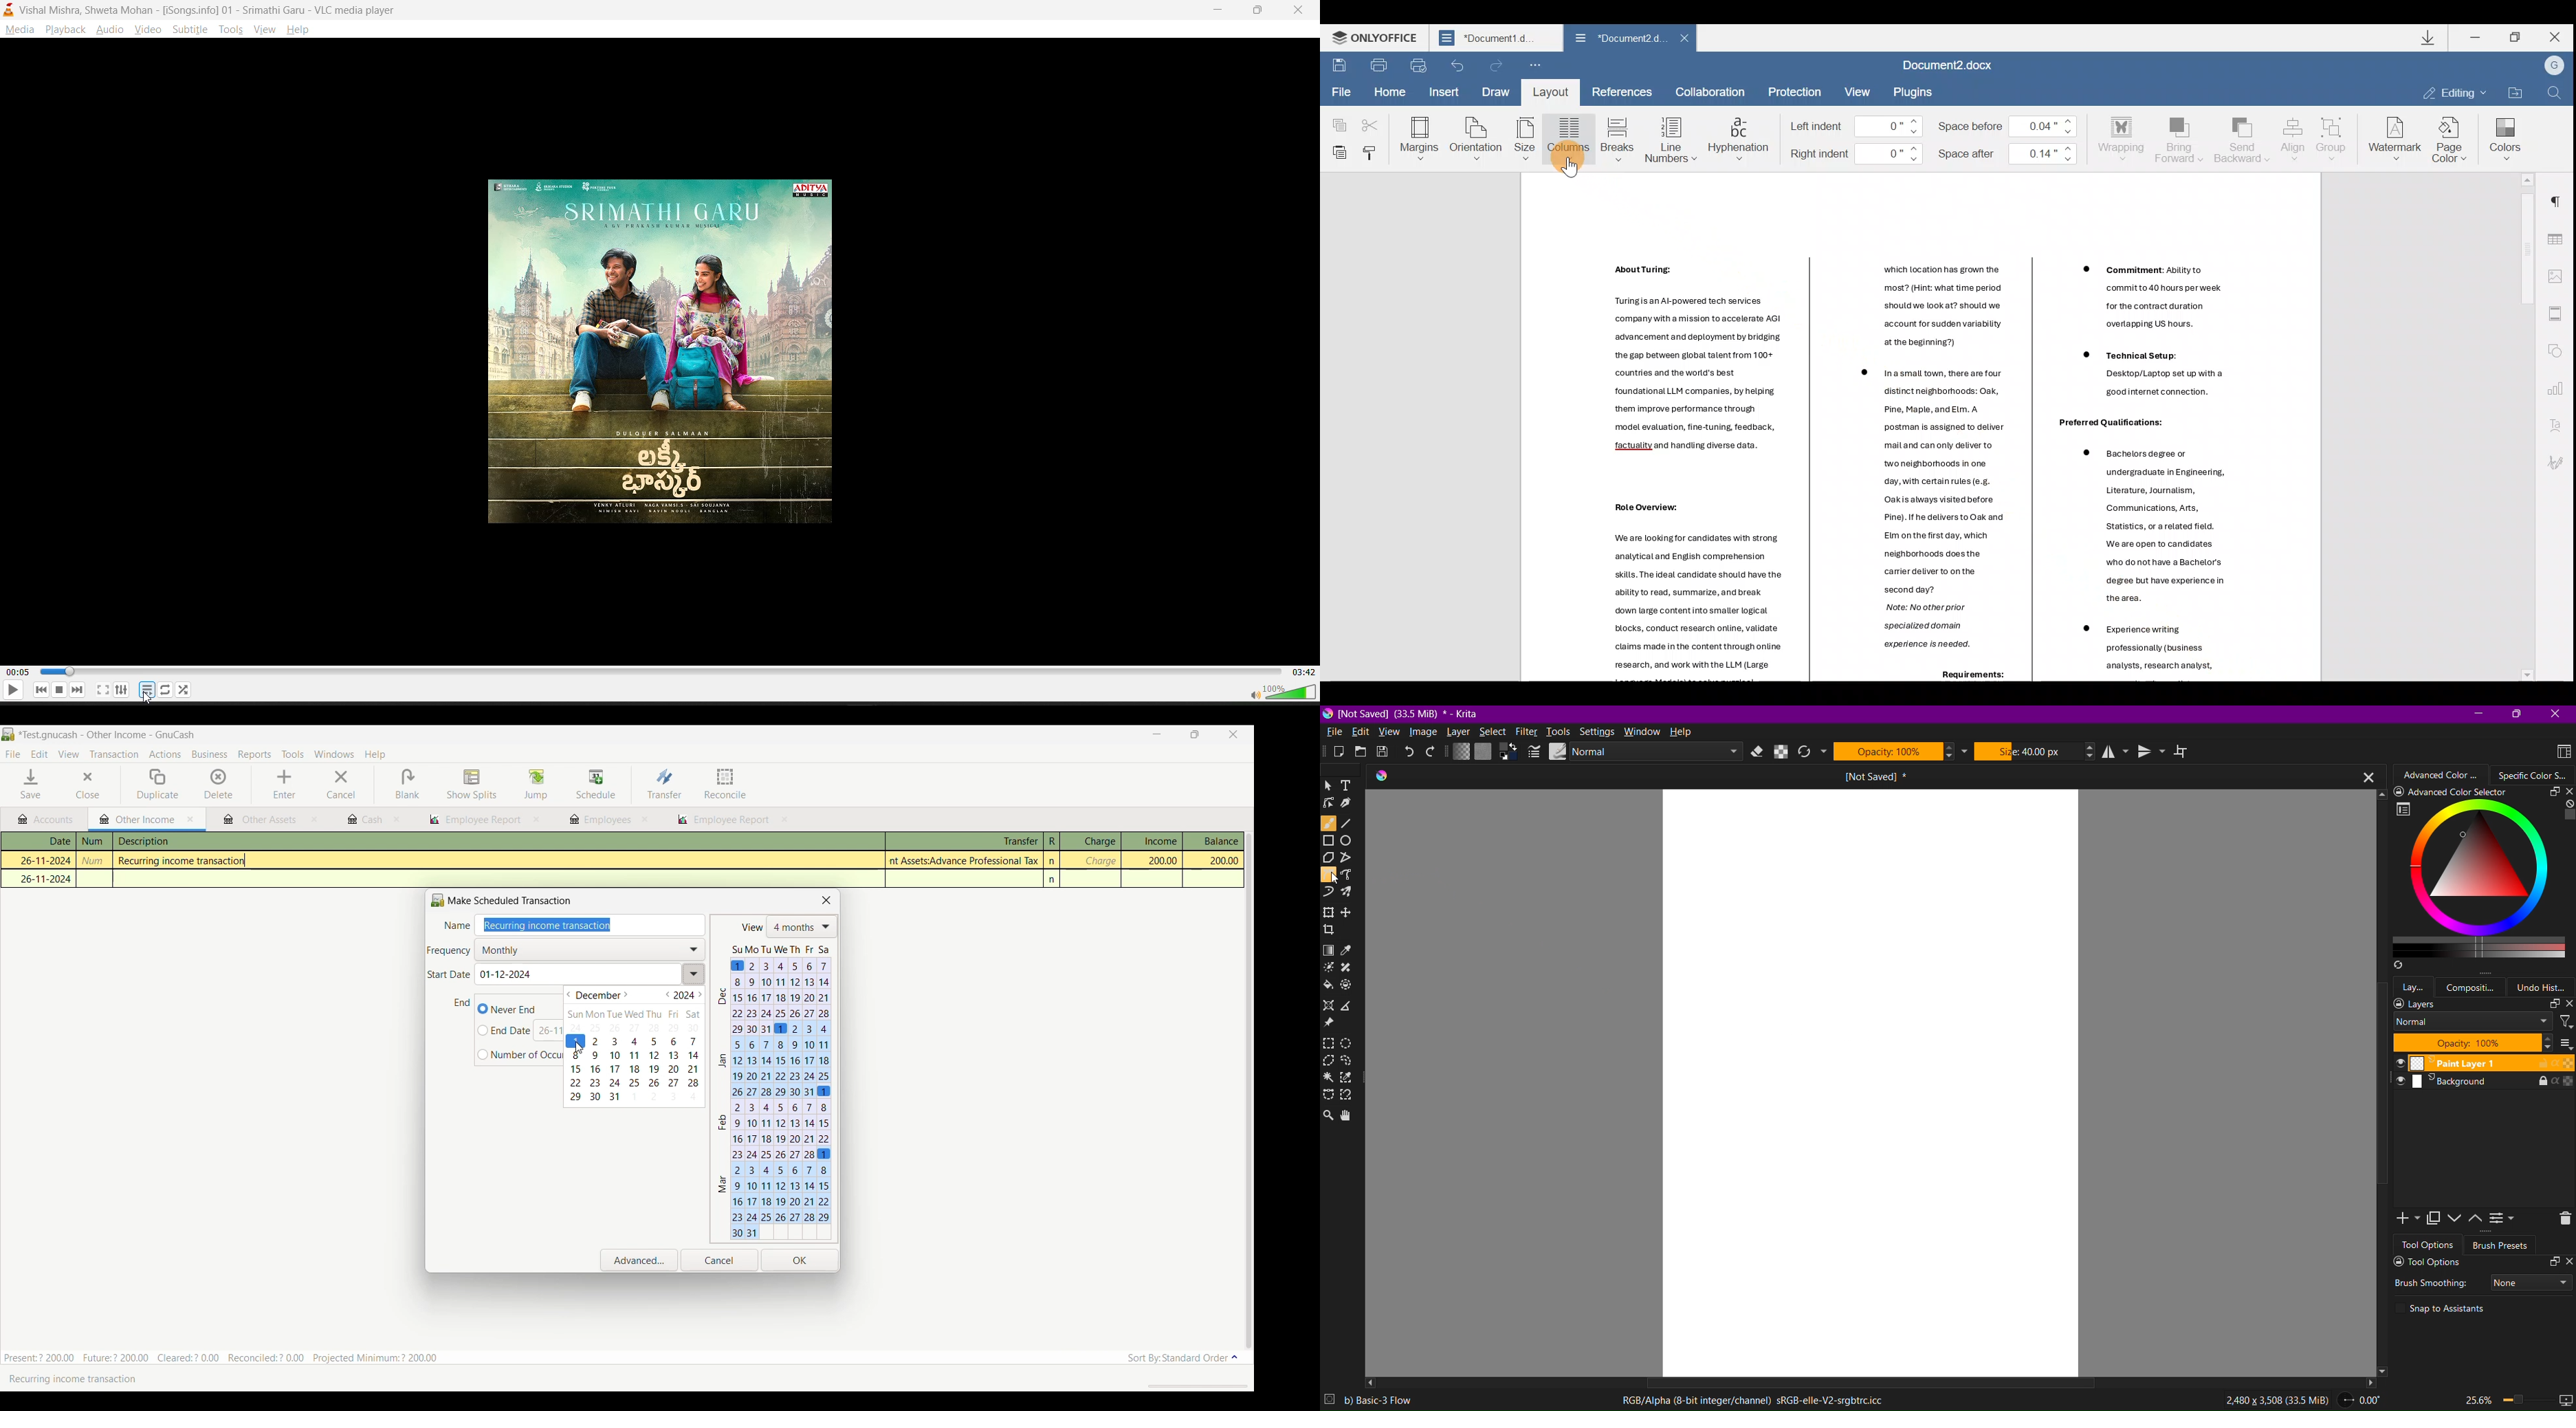  I want to click on Size, so click(2035, 751).